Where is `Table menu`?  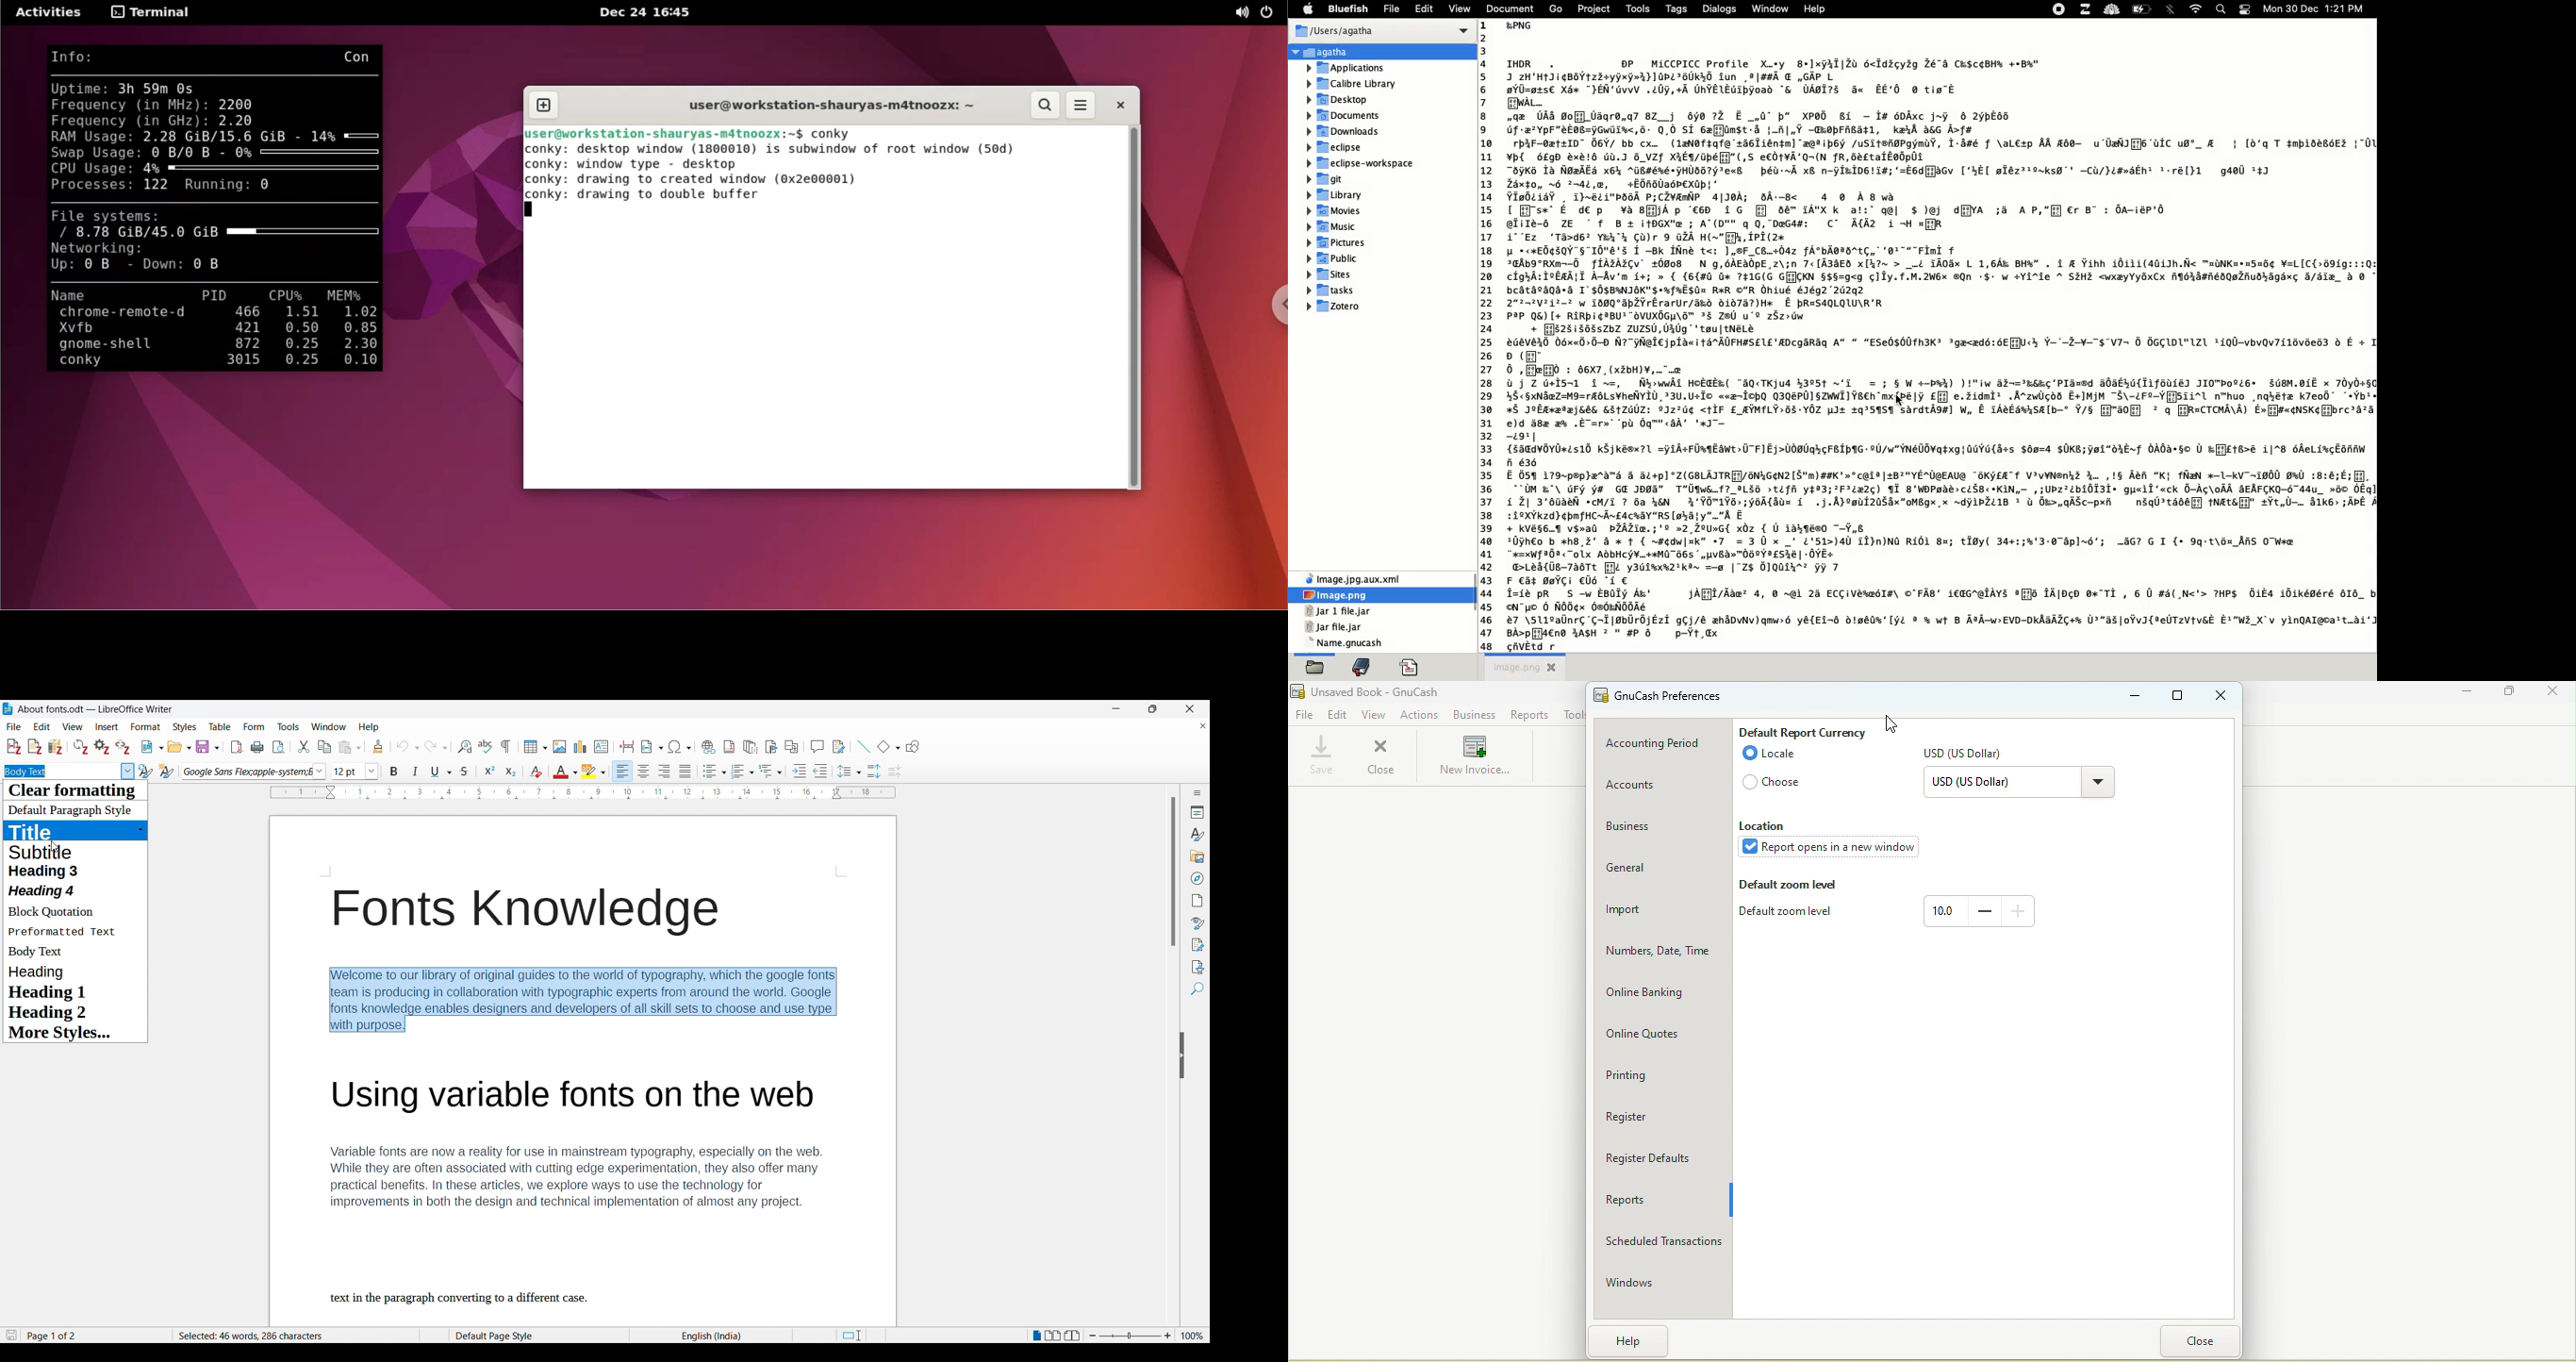 Table menu is located at coordinates (220, 726).